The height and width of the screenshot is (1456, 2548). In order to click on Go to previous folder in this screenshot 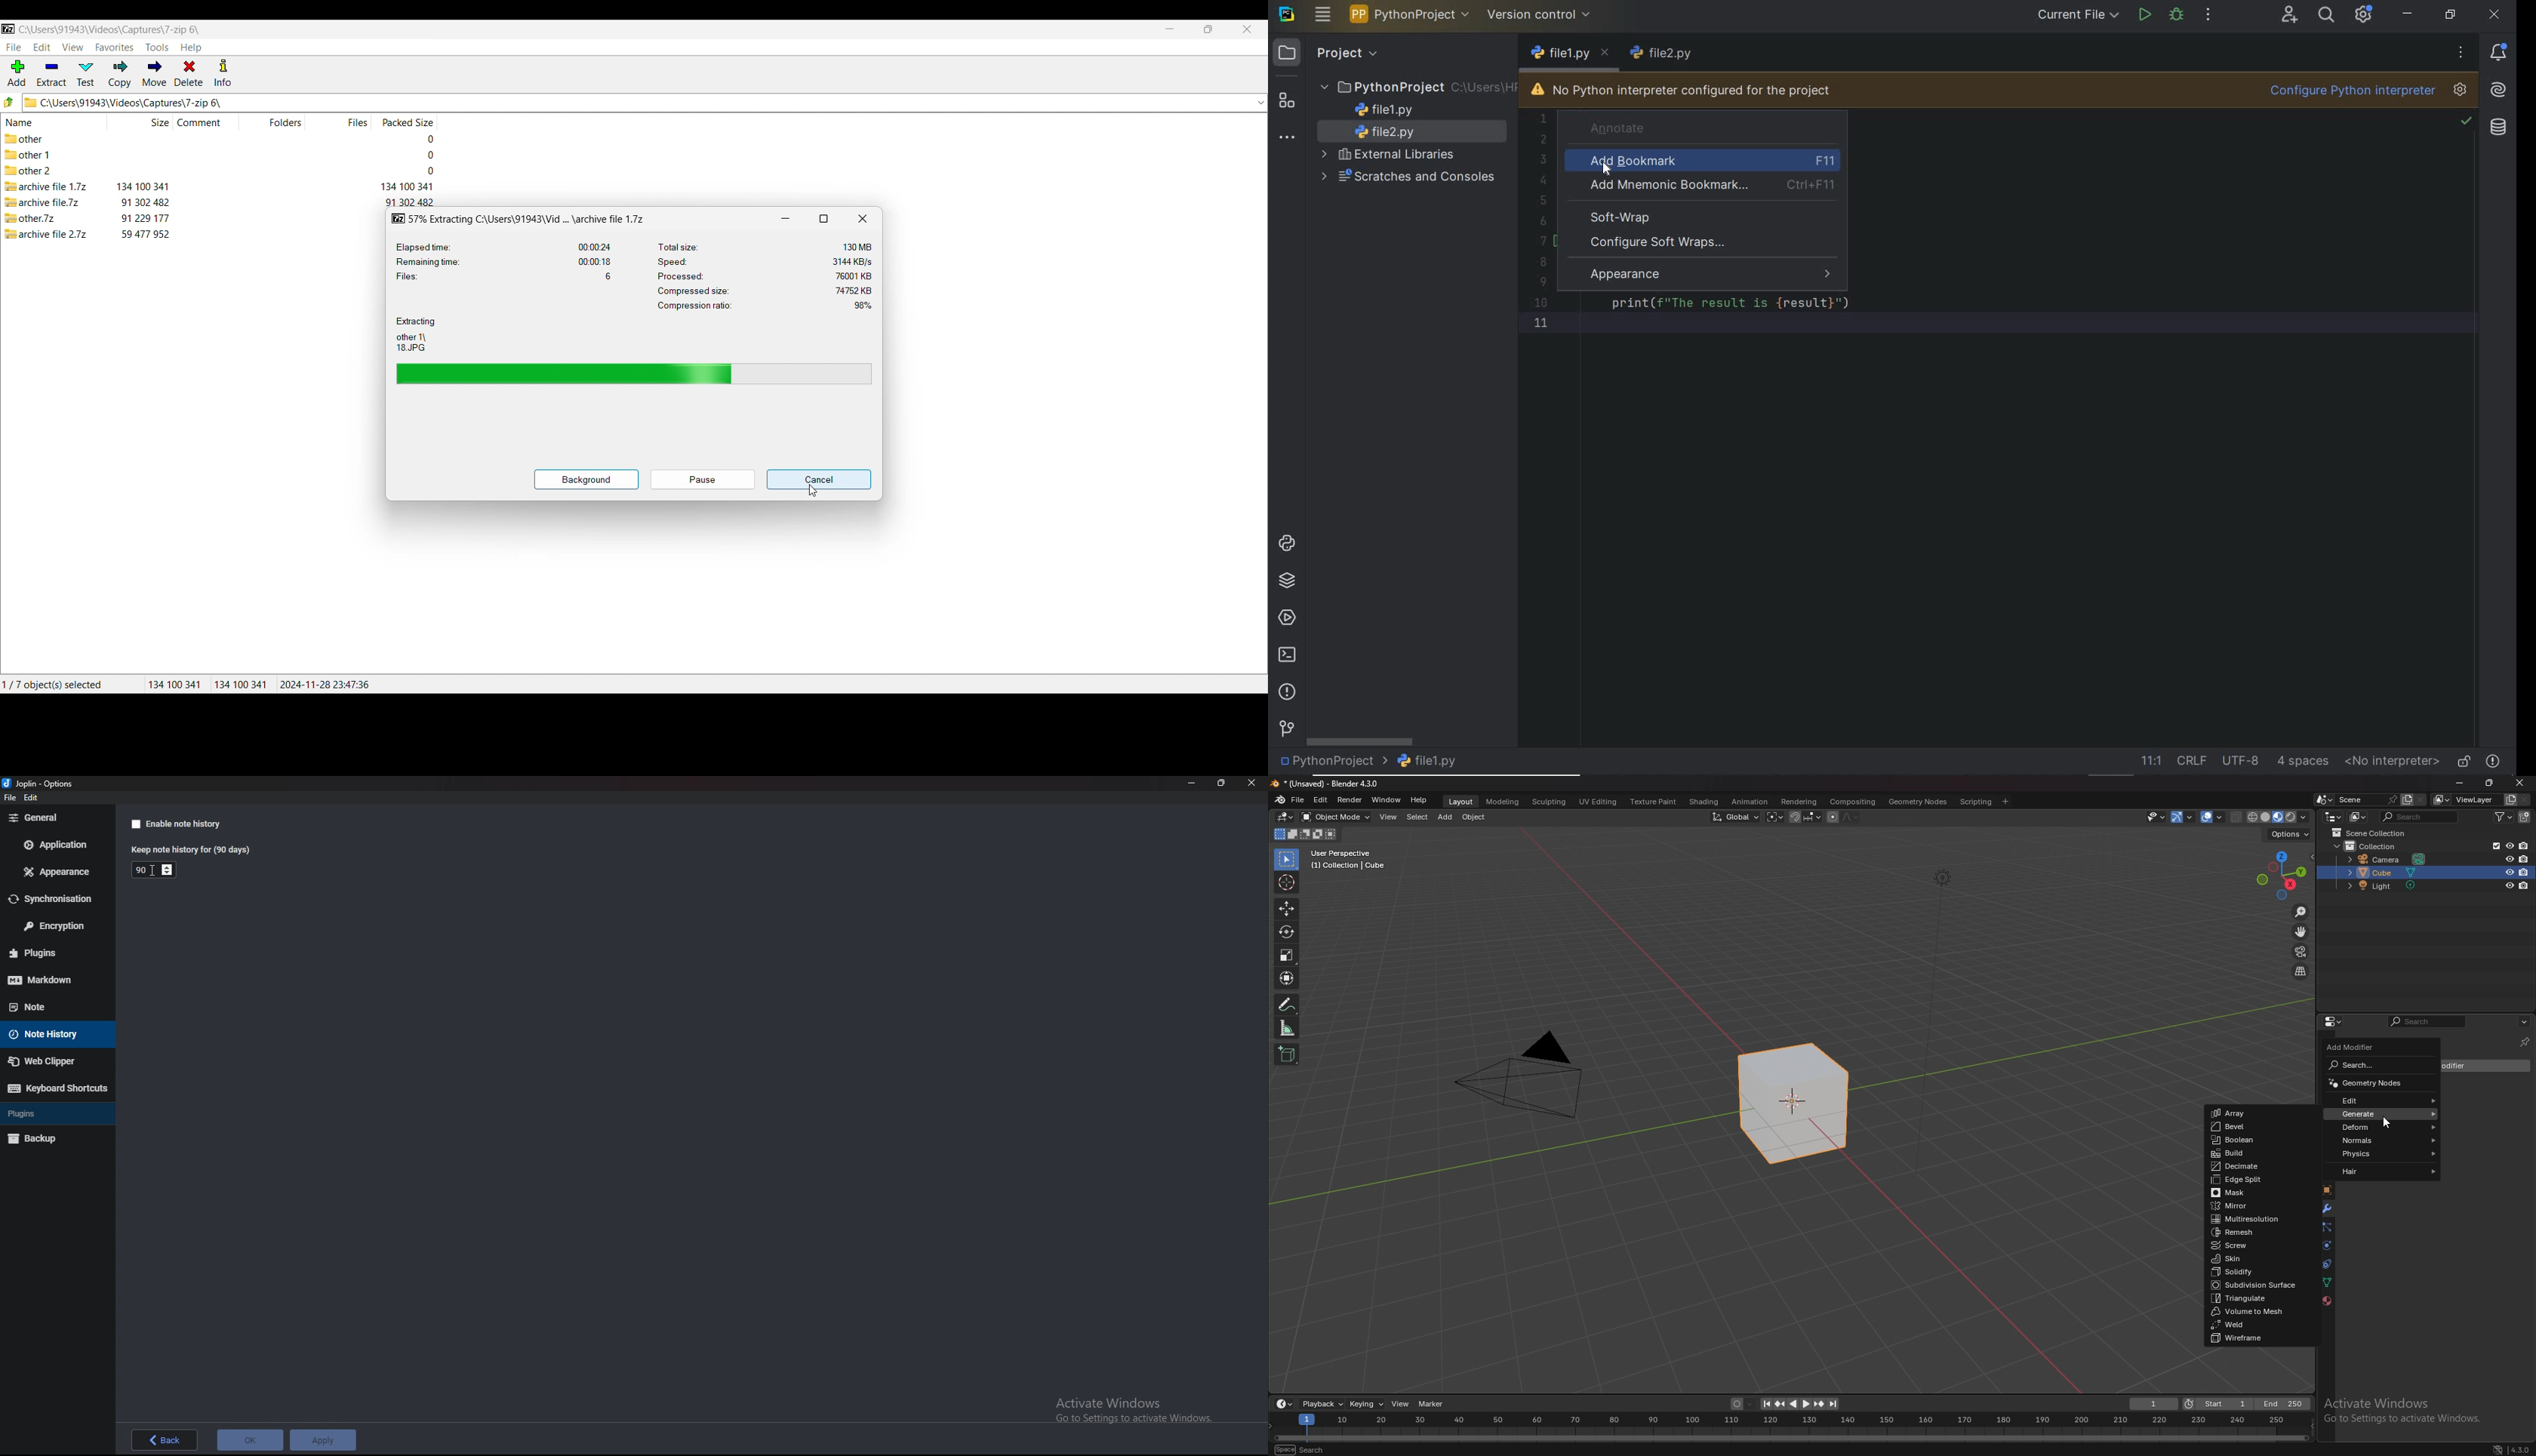, I will do `click(10, 102)`.